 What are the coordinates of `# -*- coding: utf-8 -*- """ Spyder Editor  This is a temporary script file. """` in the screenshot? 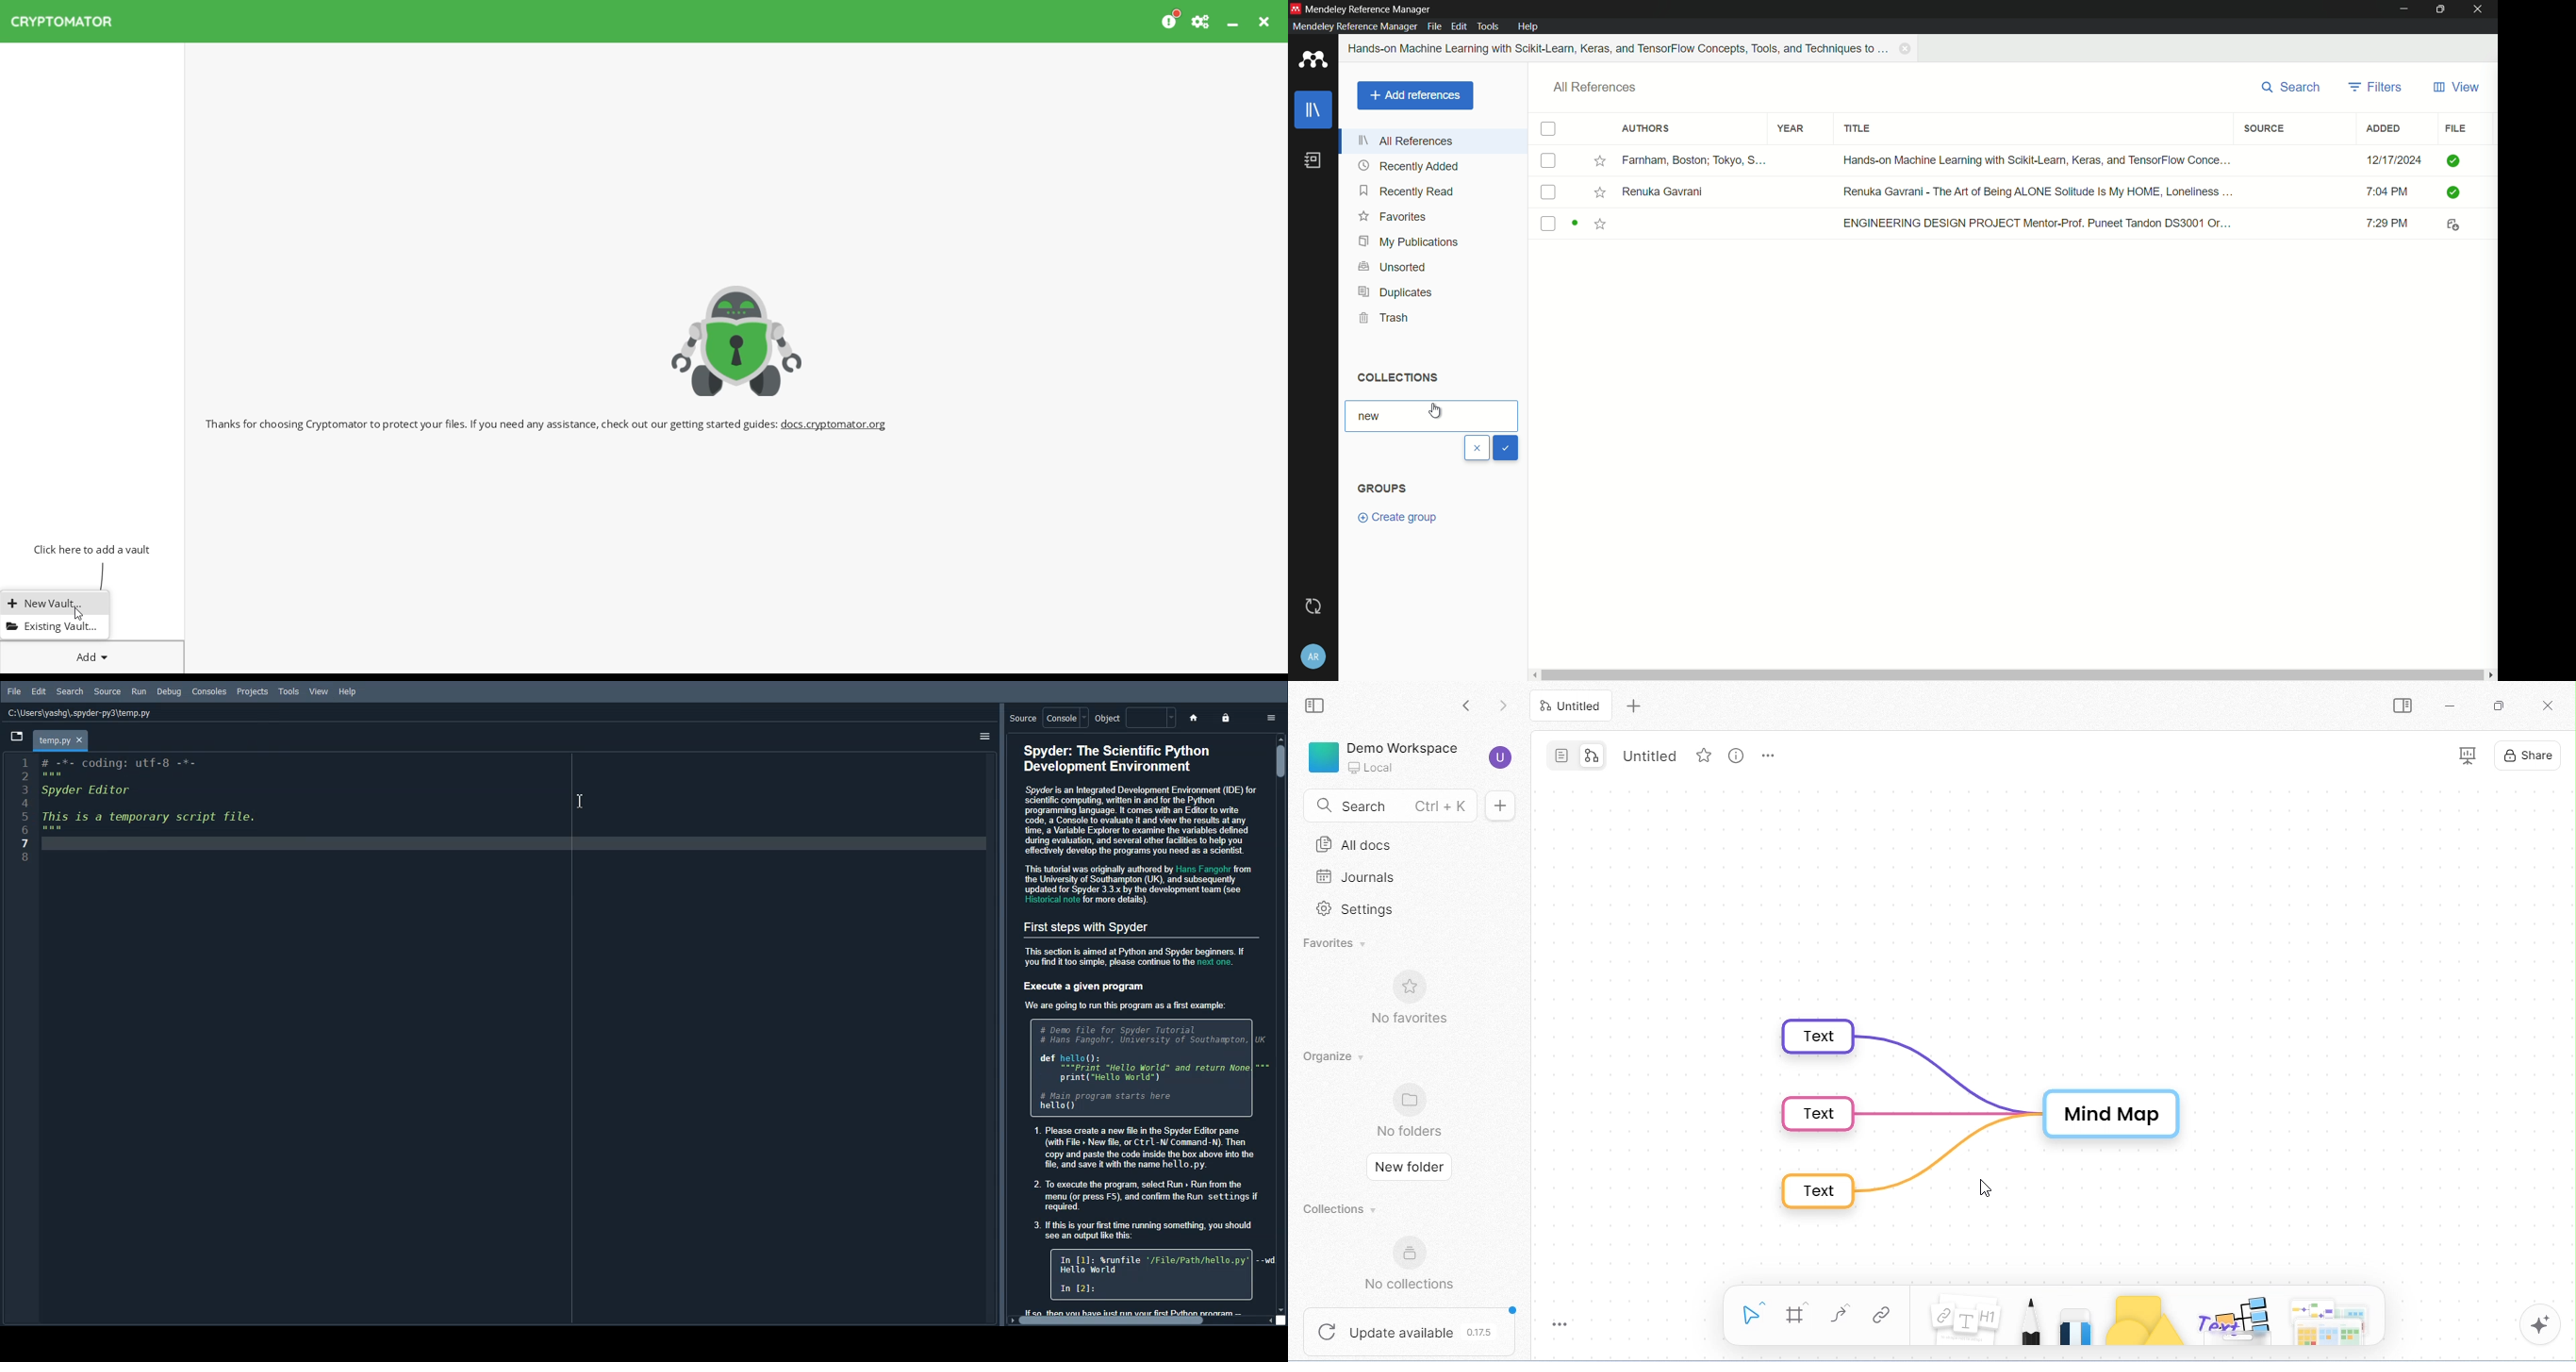 It's located at (517, 1039).